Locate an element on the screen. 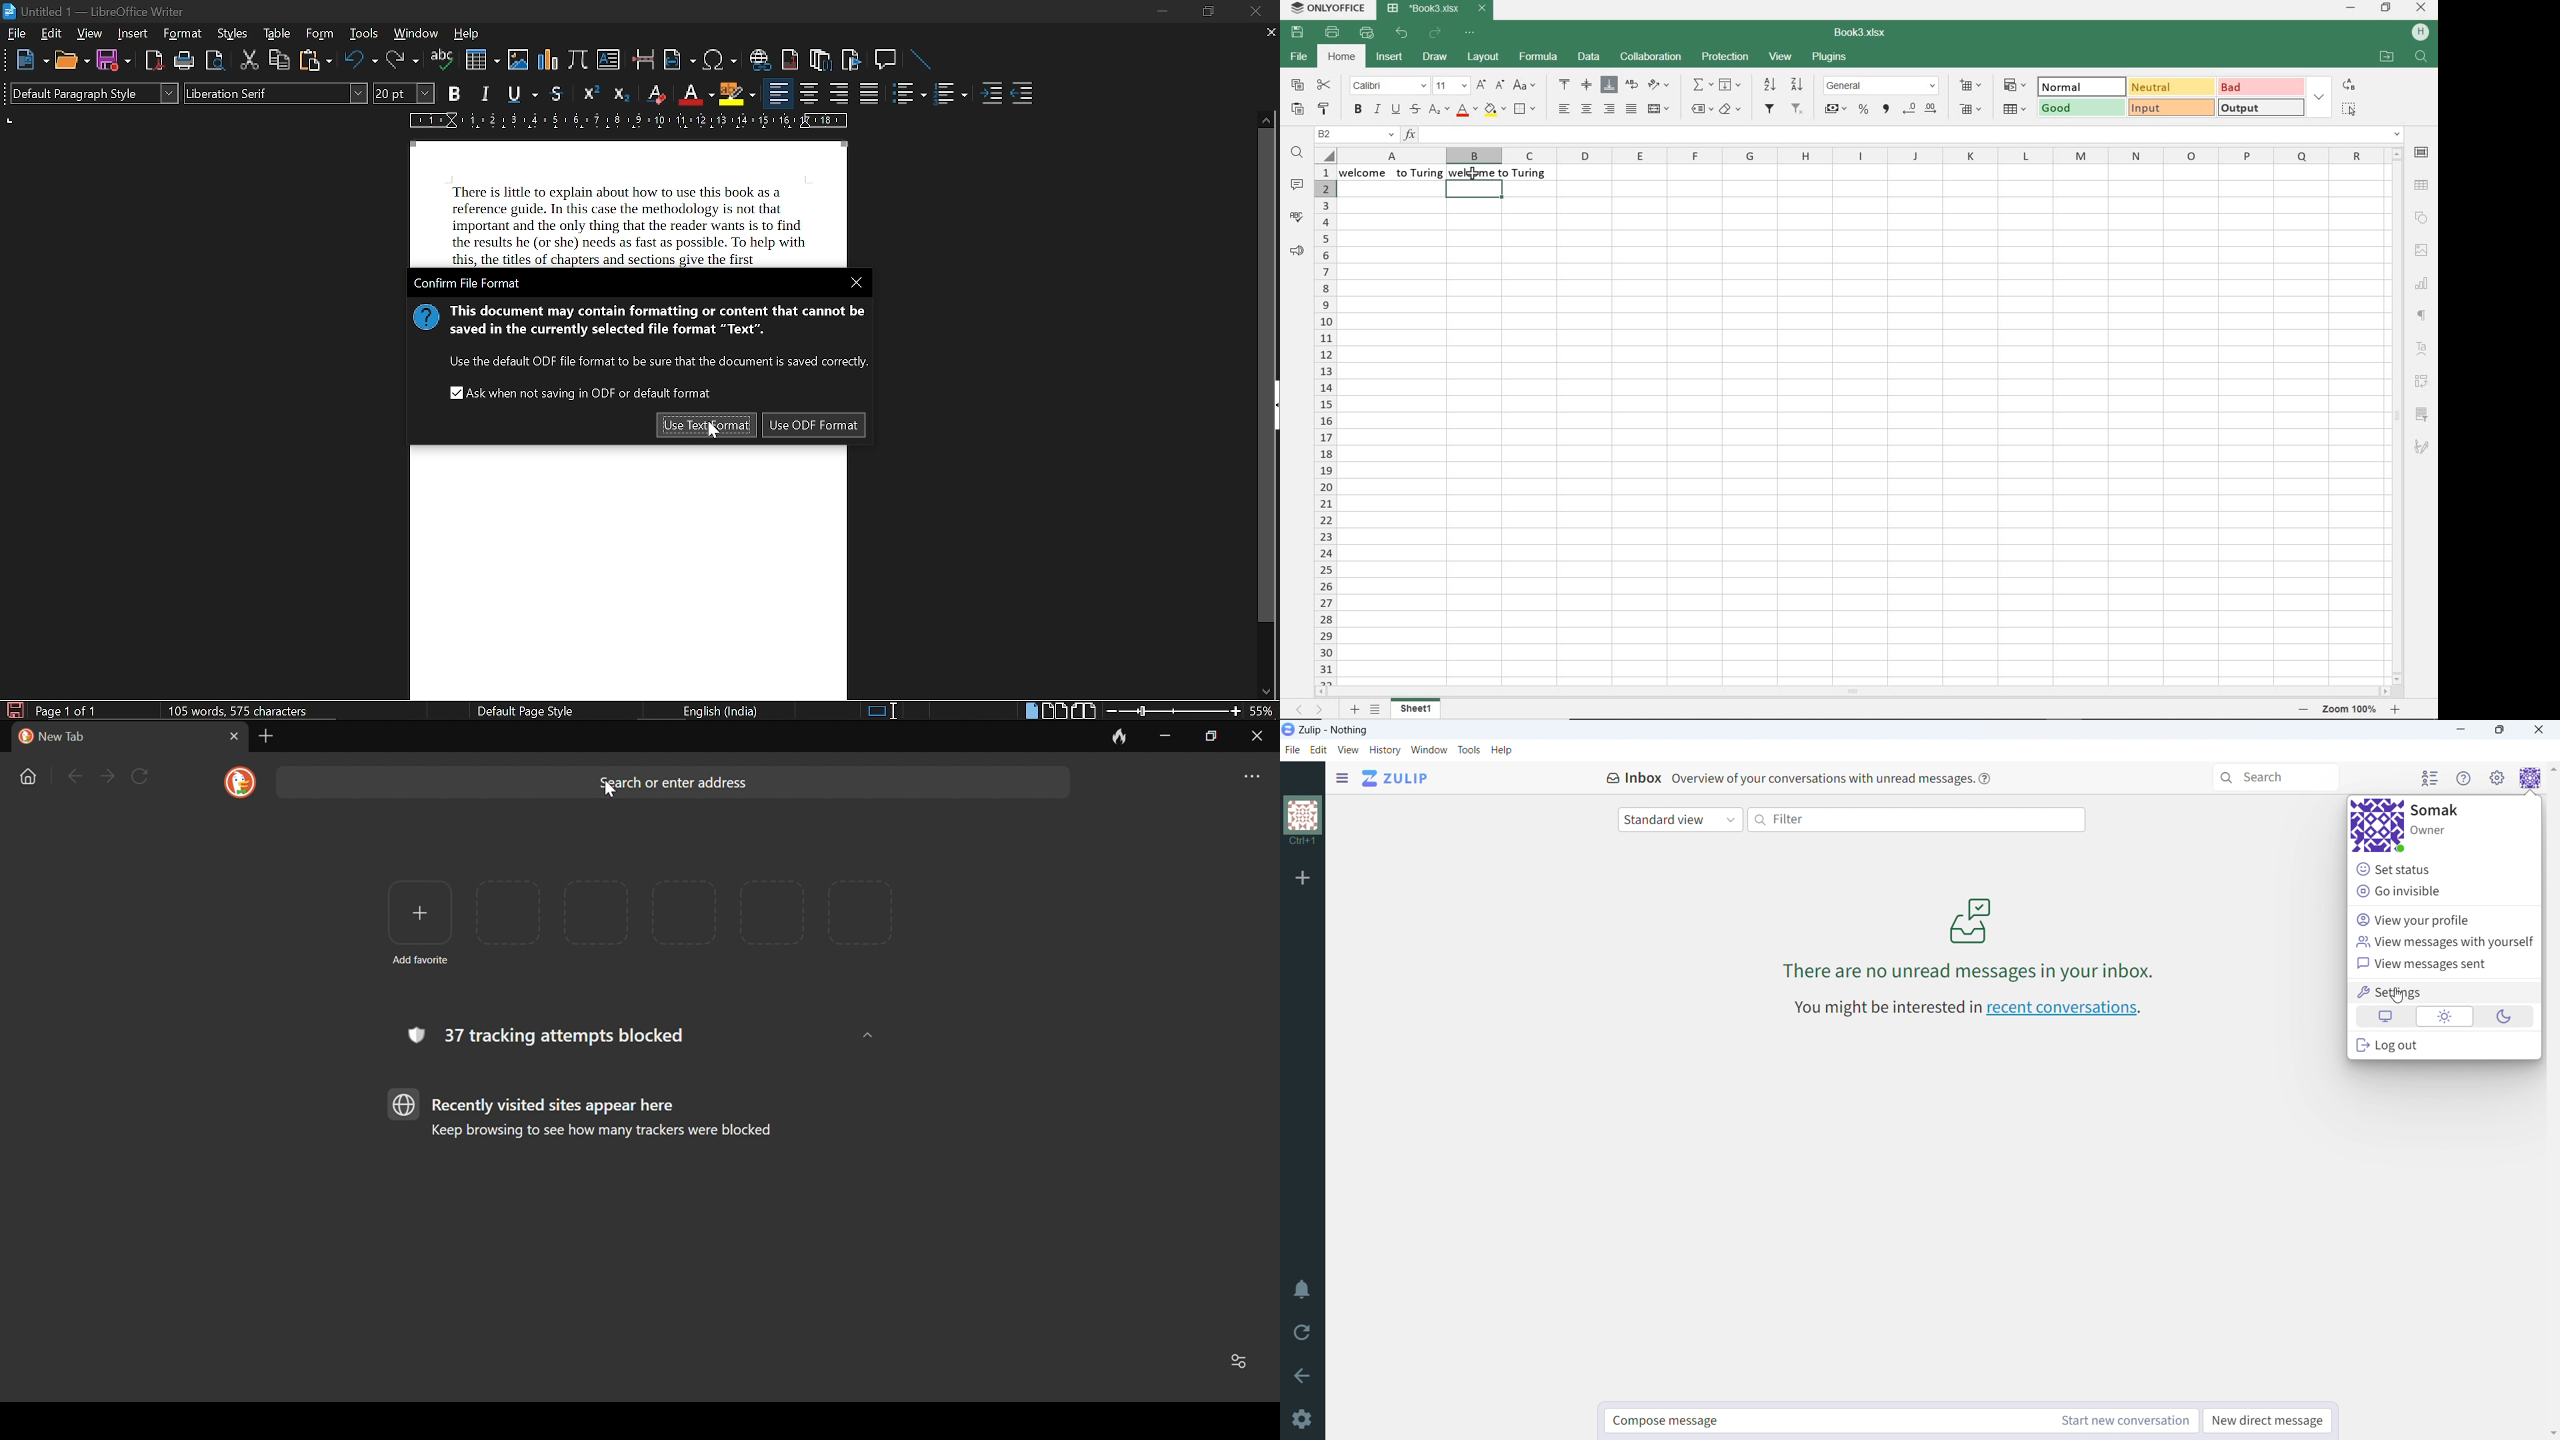 The width and height of the screenshot is (2576, 1456). find is located at coordinates (1298, 154).